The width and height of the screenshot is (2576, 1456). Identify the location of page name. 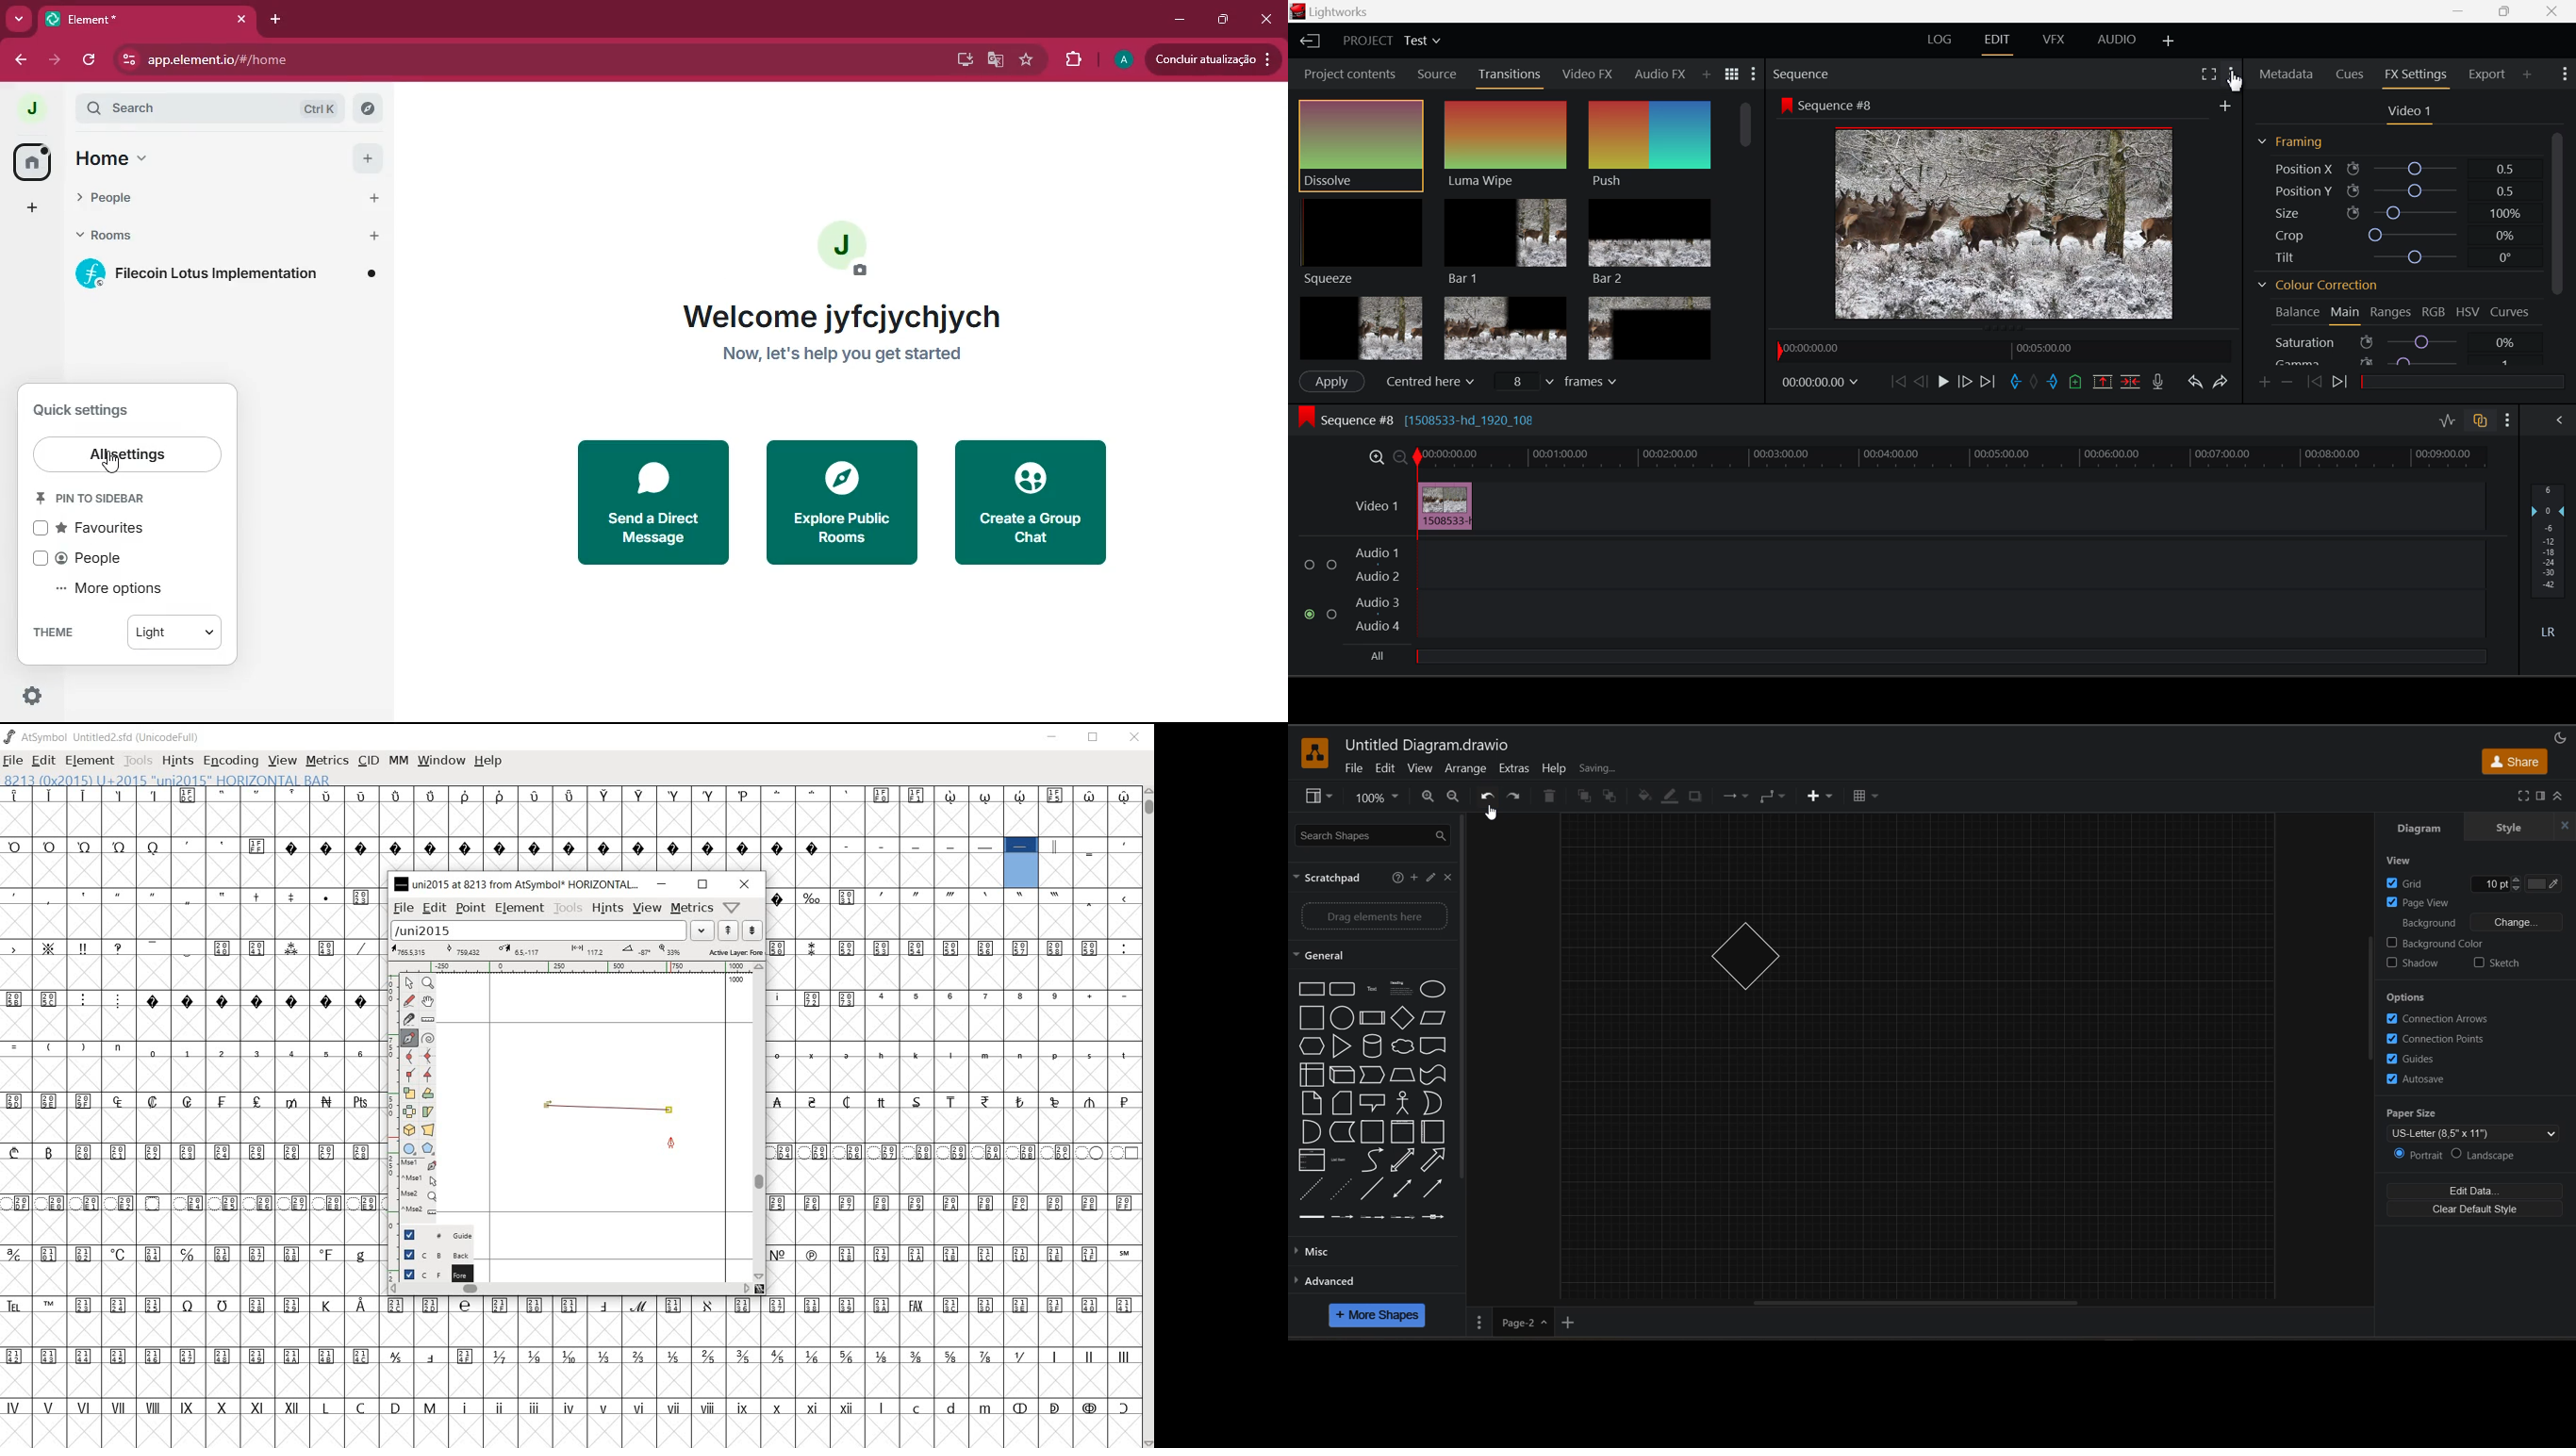
(1524, 1322).